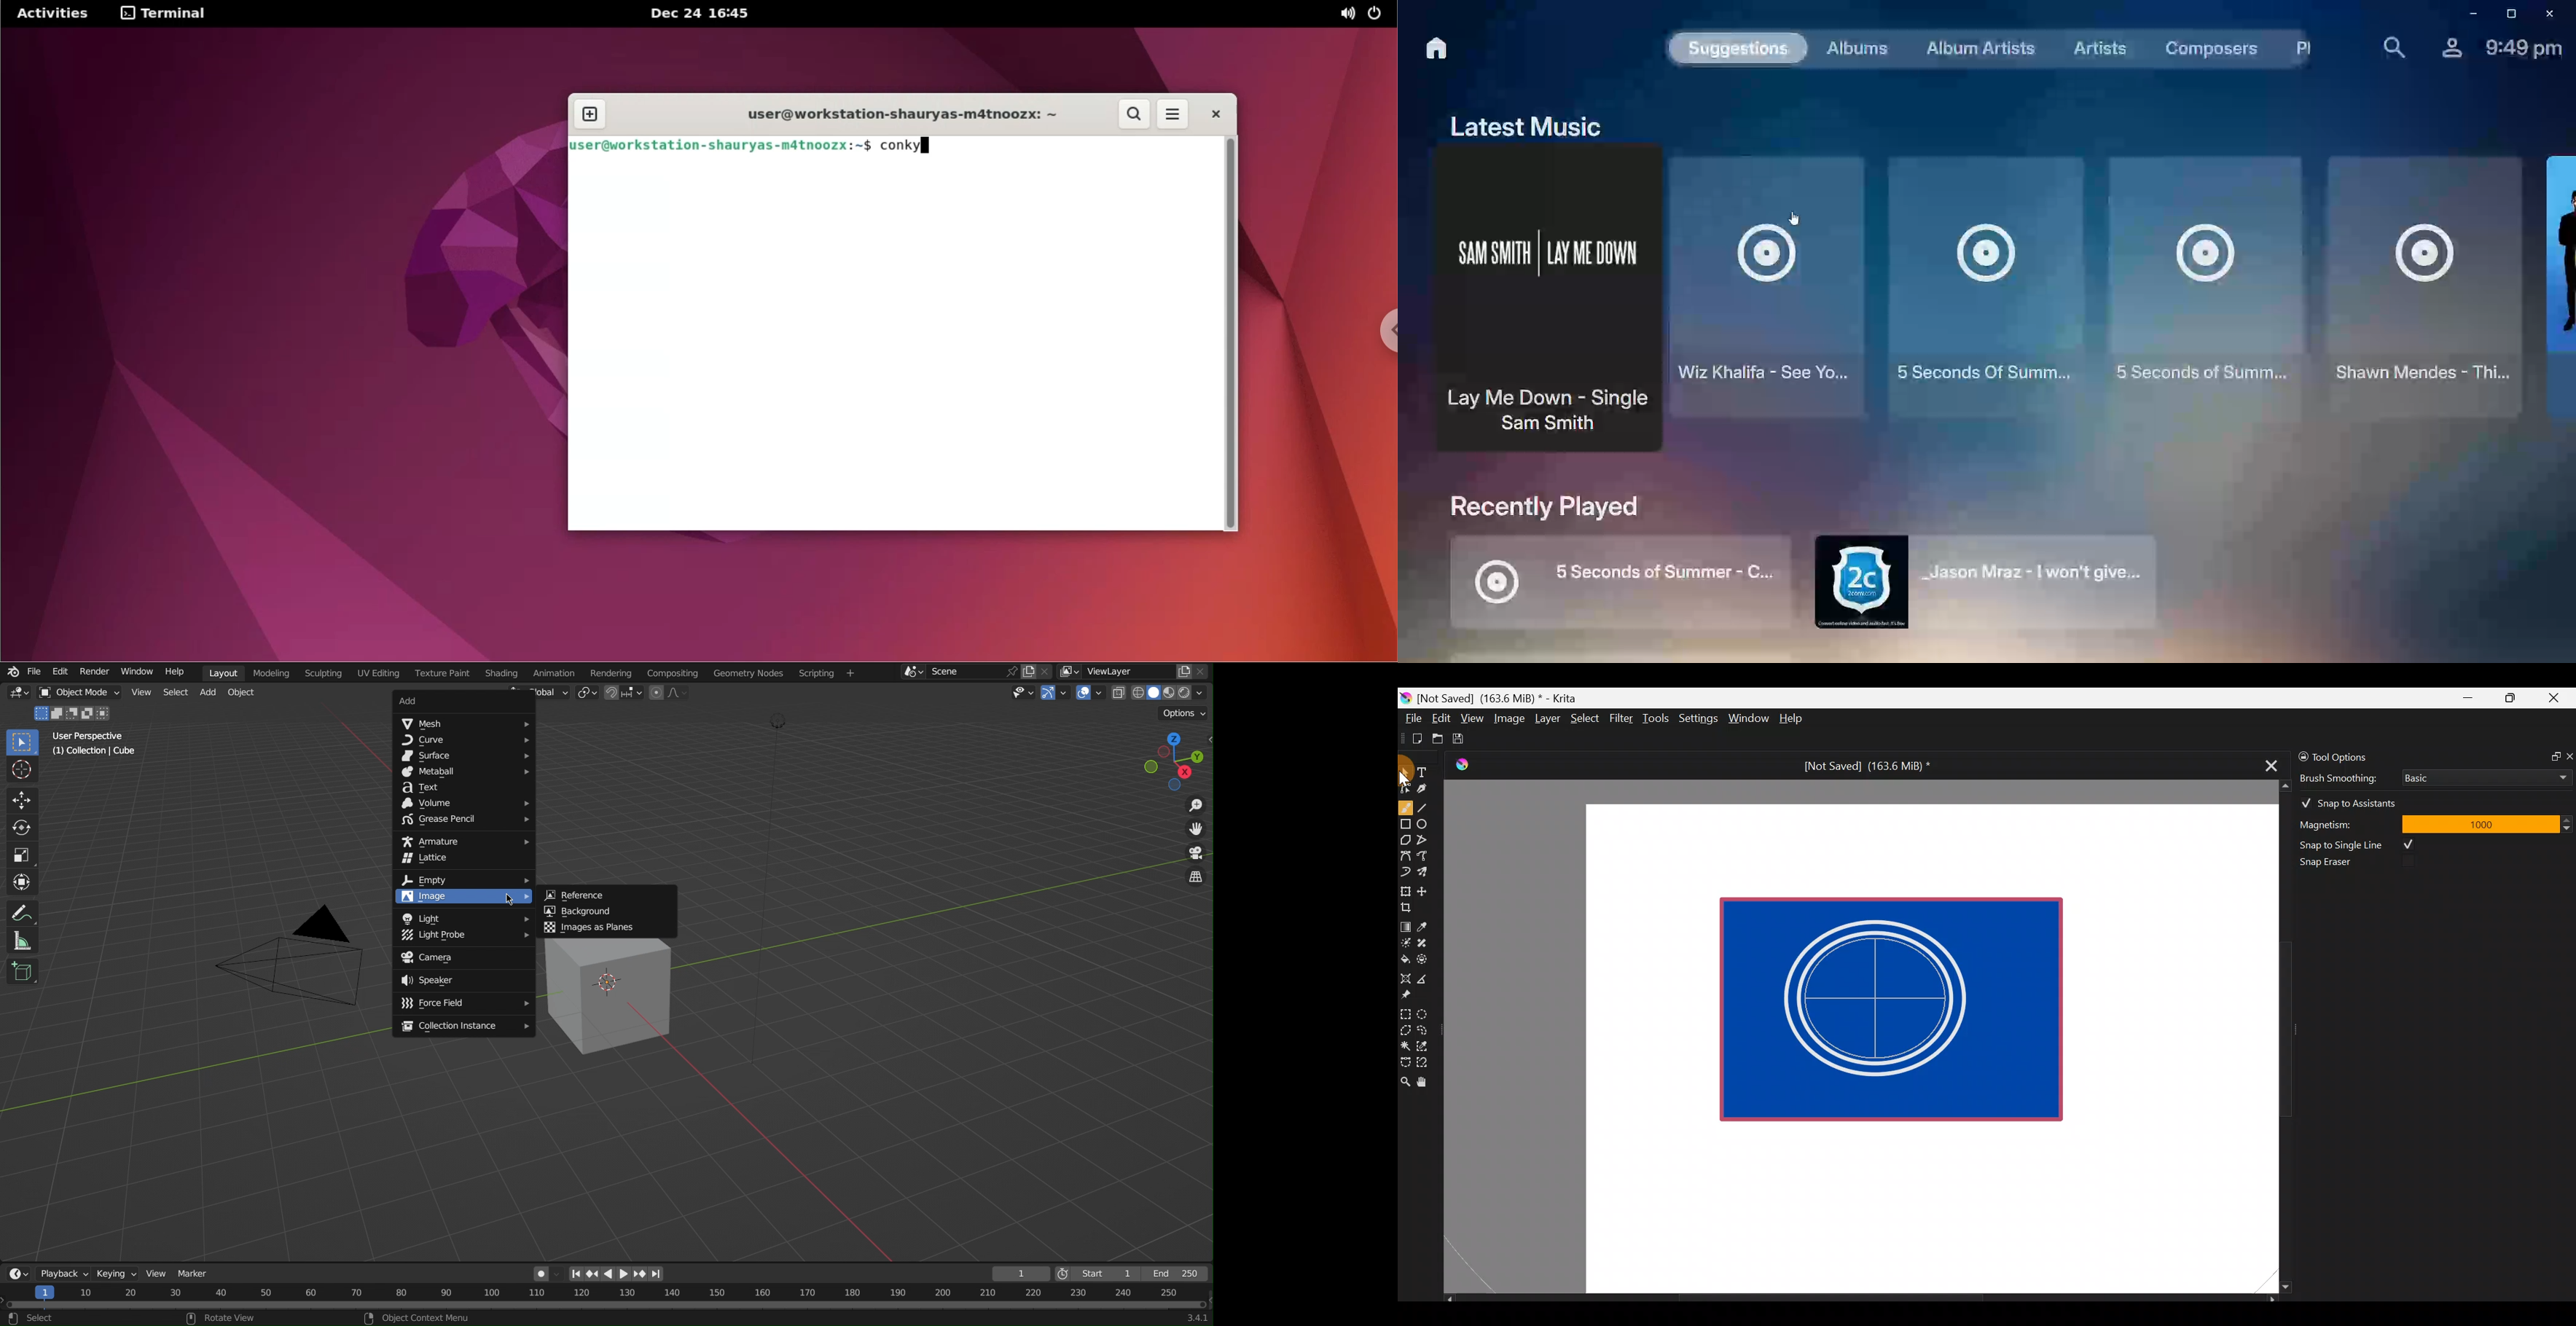  Describe the element at coordinates (464, 1004) in the screenshot. I see `Force Field` at that location.